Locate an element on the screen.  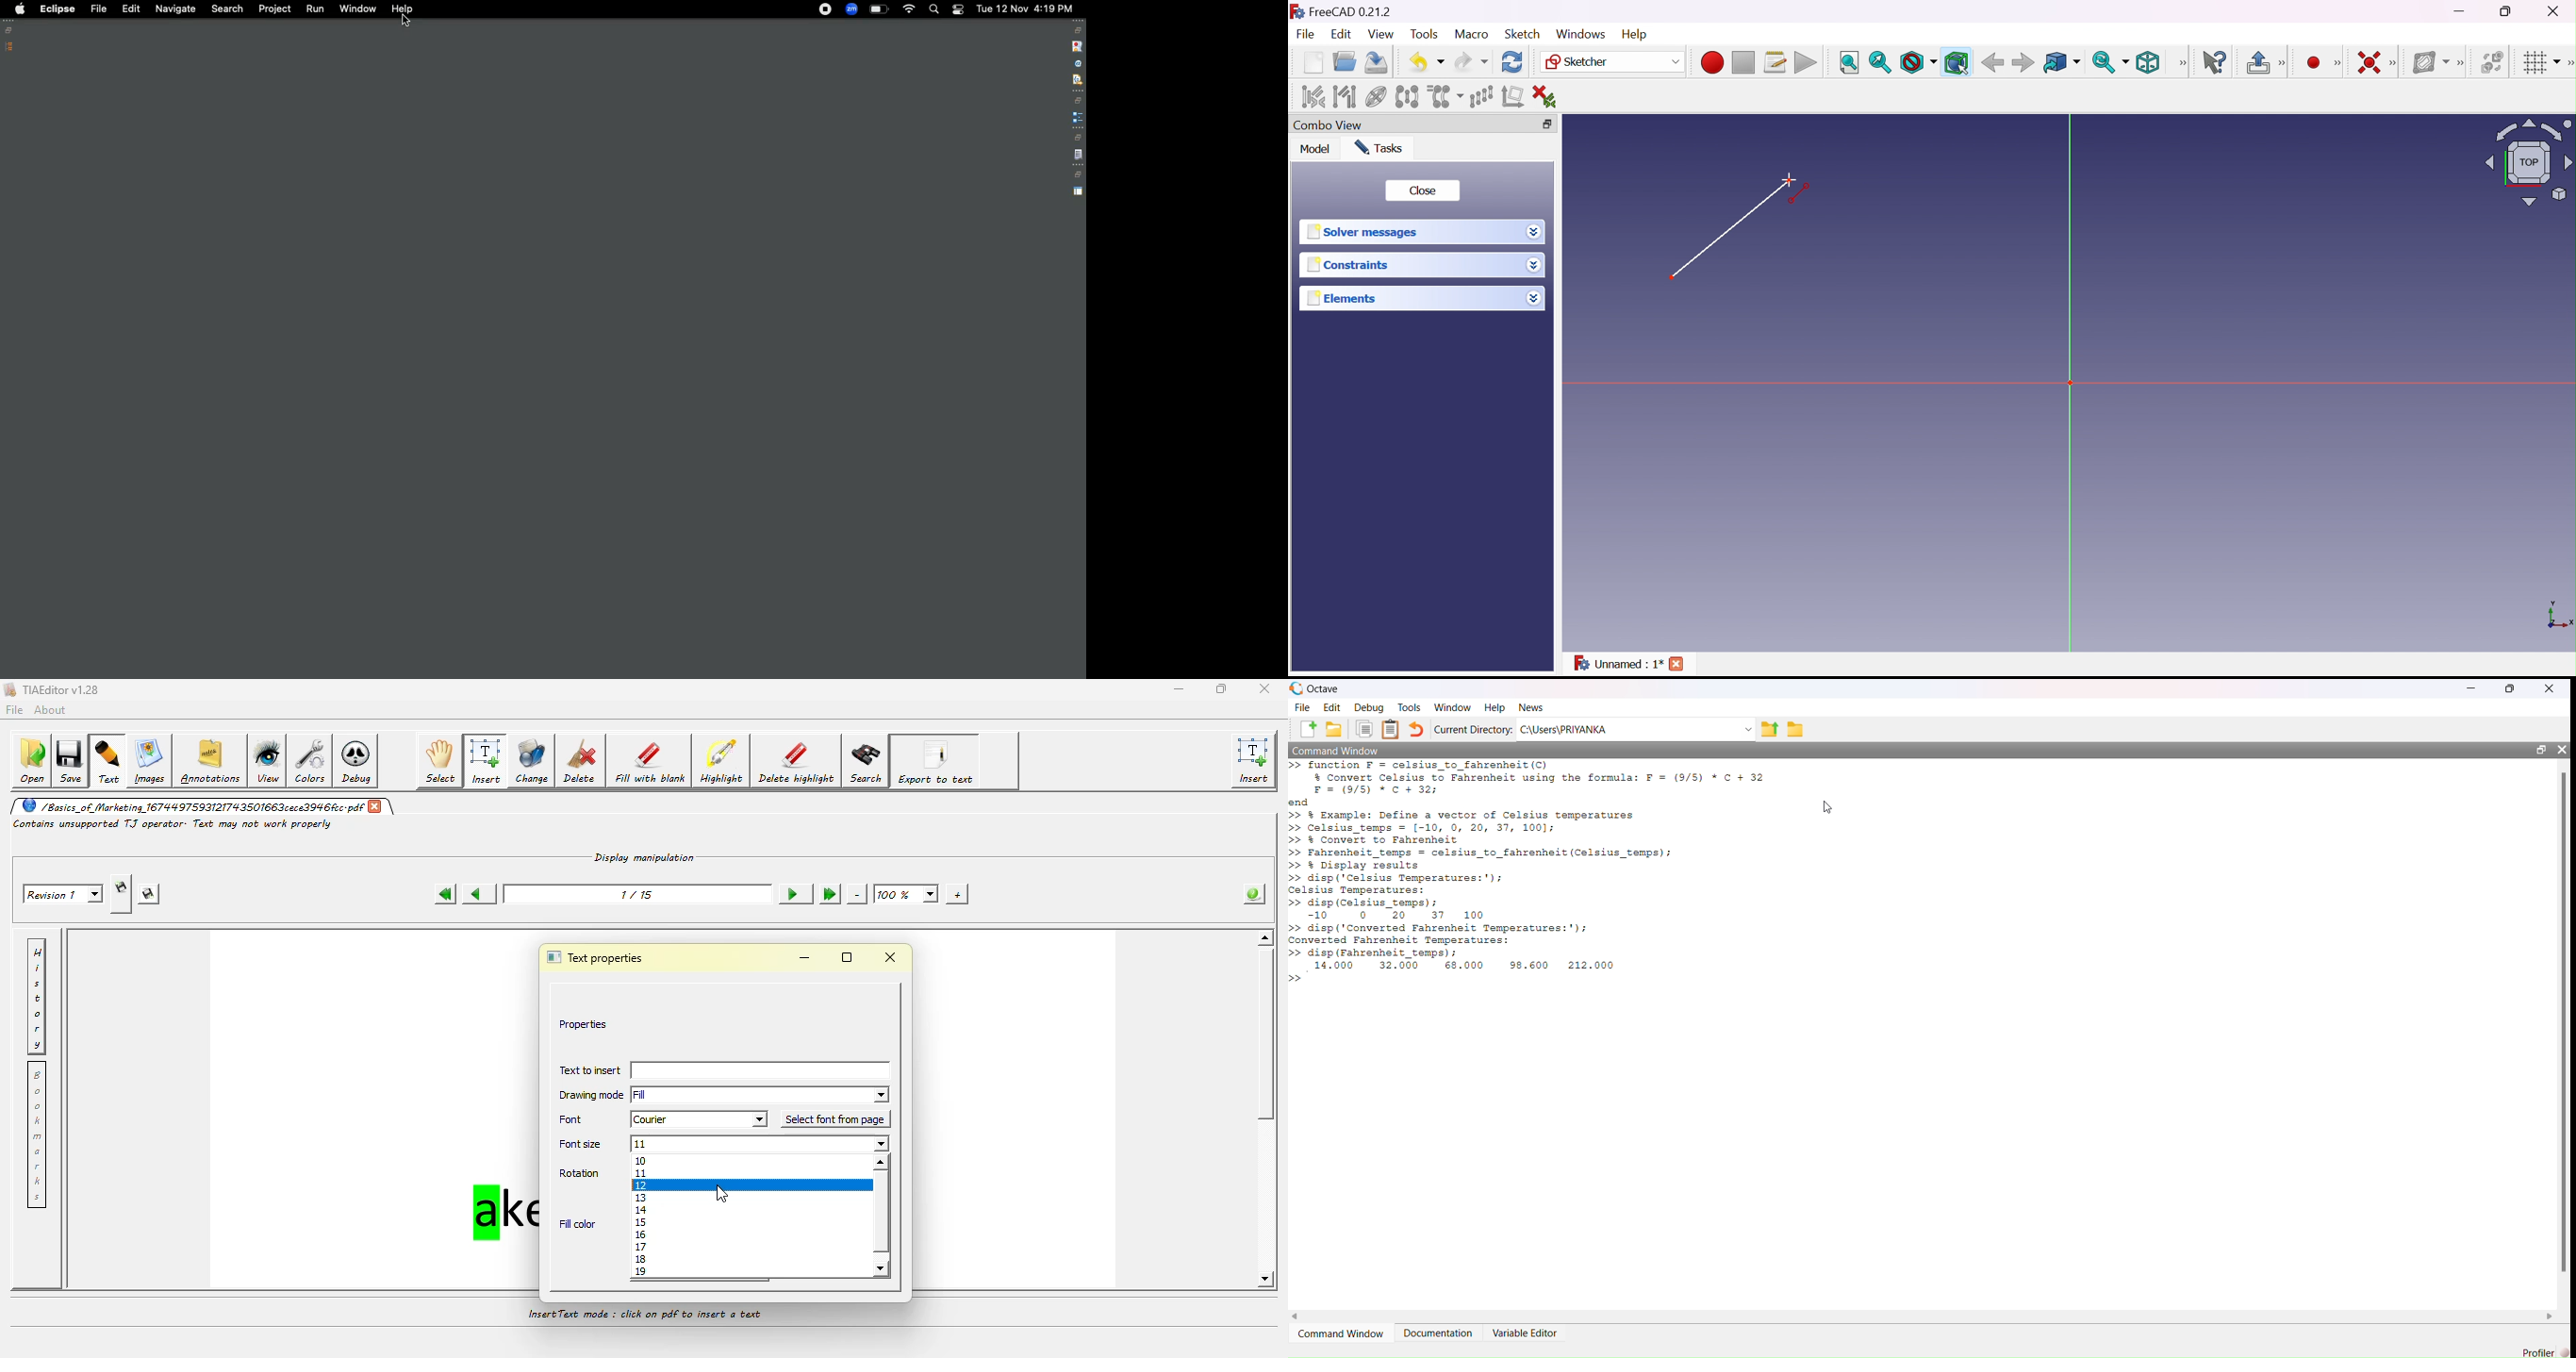
Sketcher B-spline tools is located at coordinates (2465, 64).